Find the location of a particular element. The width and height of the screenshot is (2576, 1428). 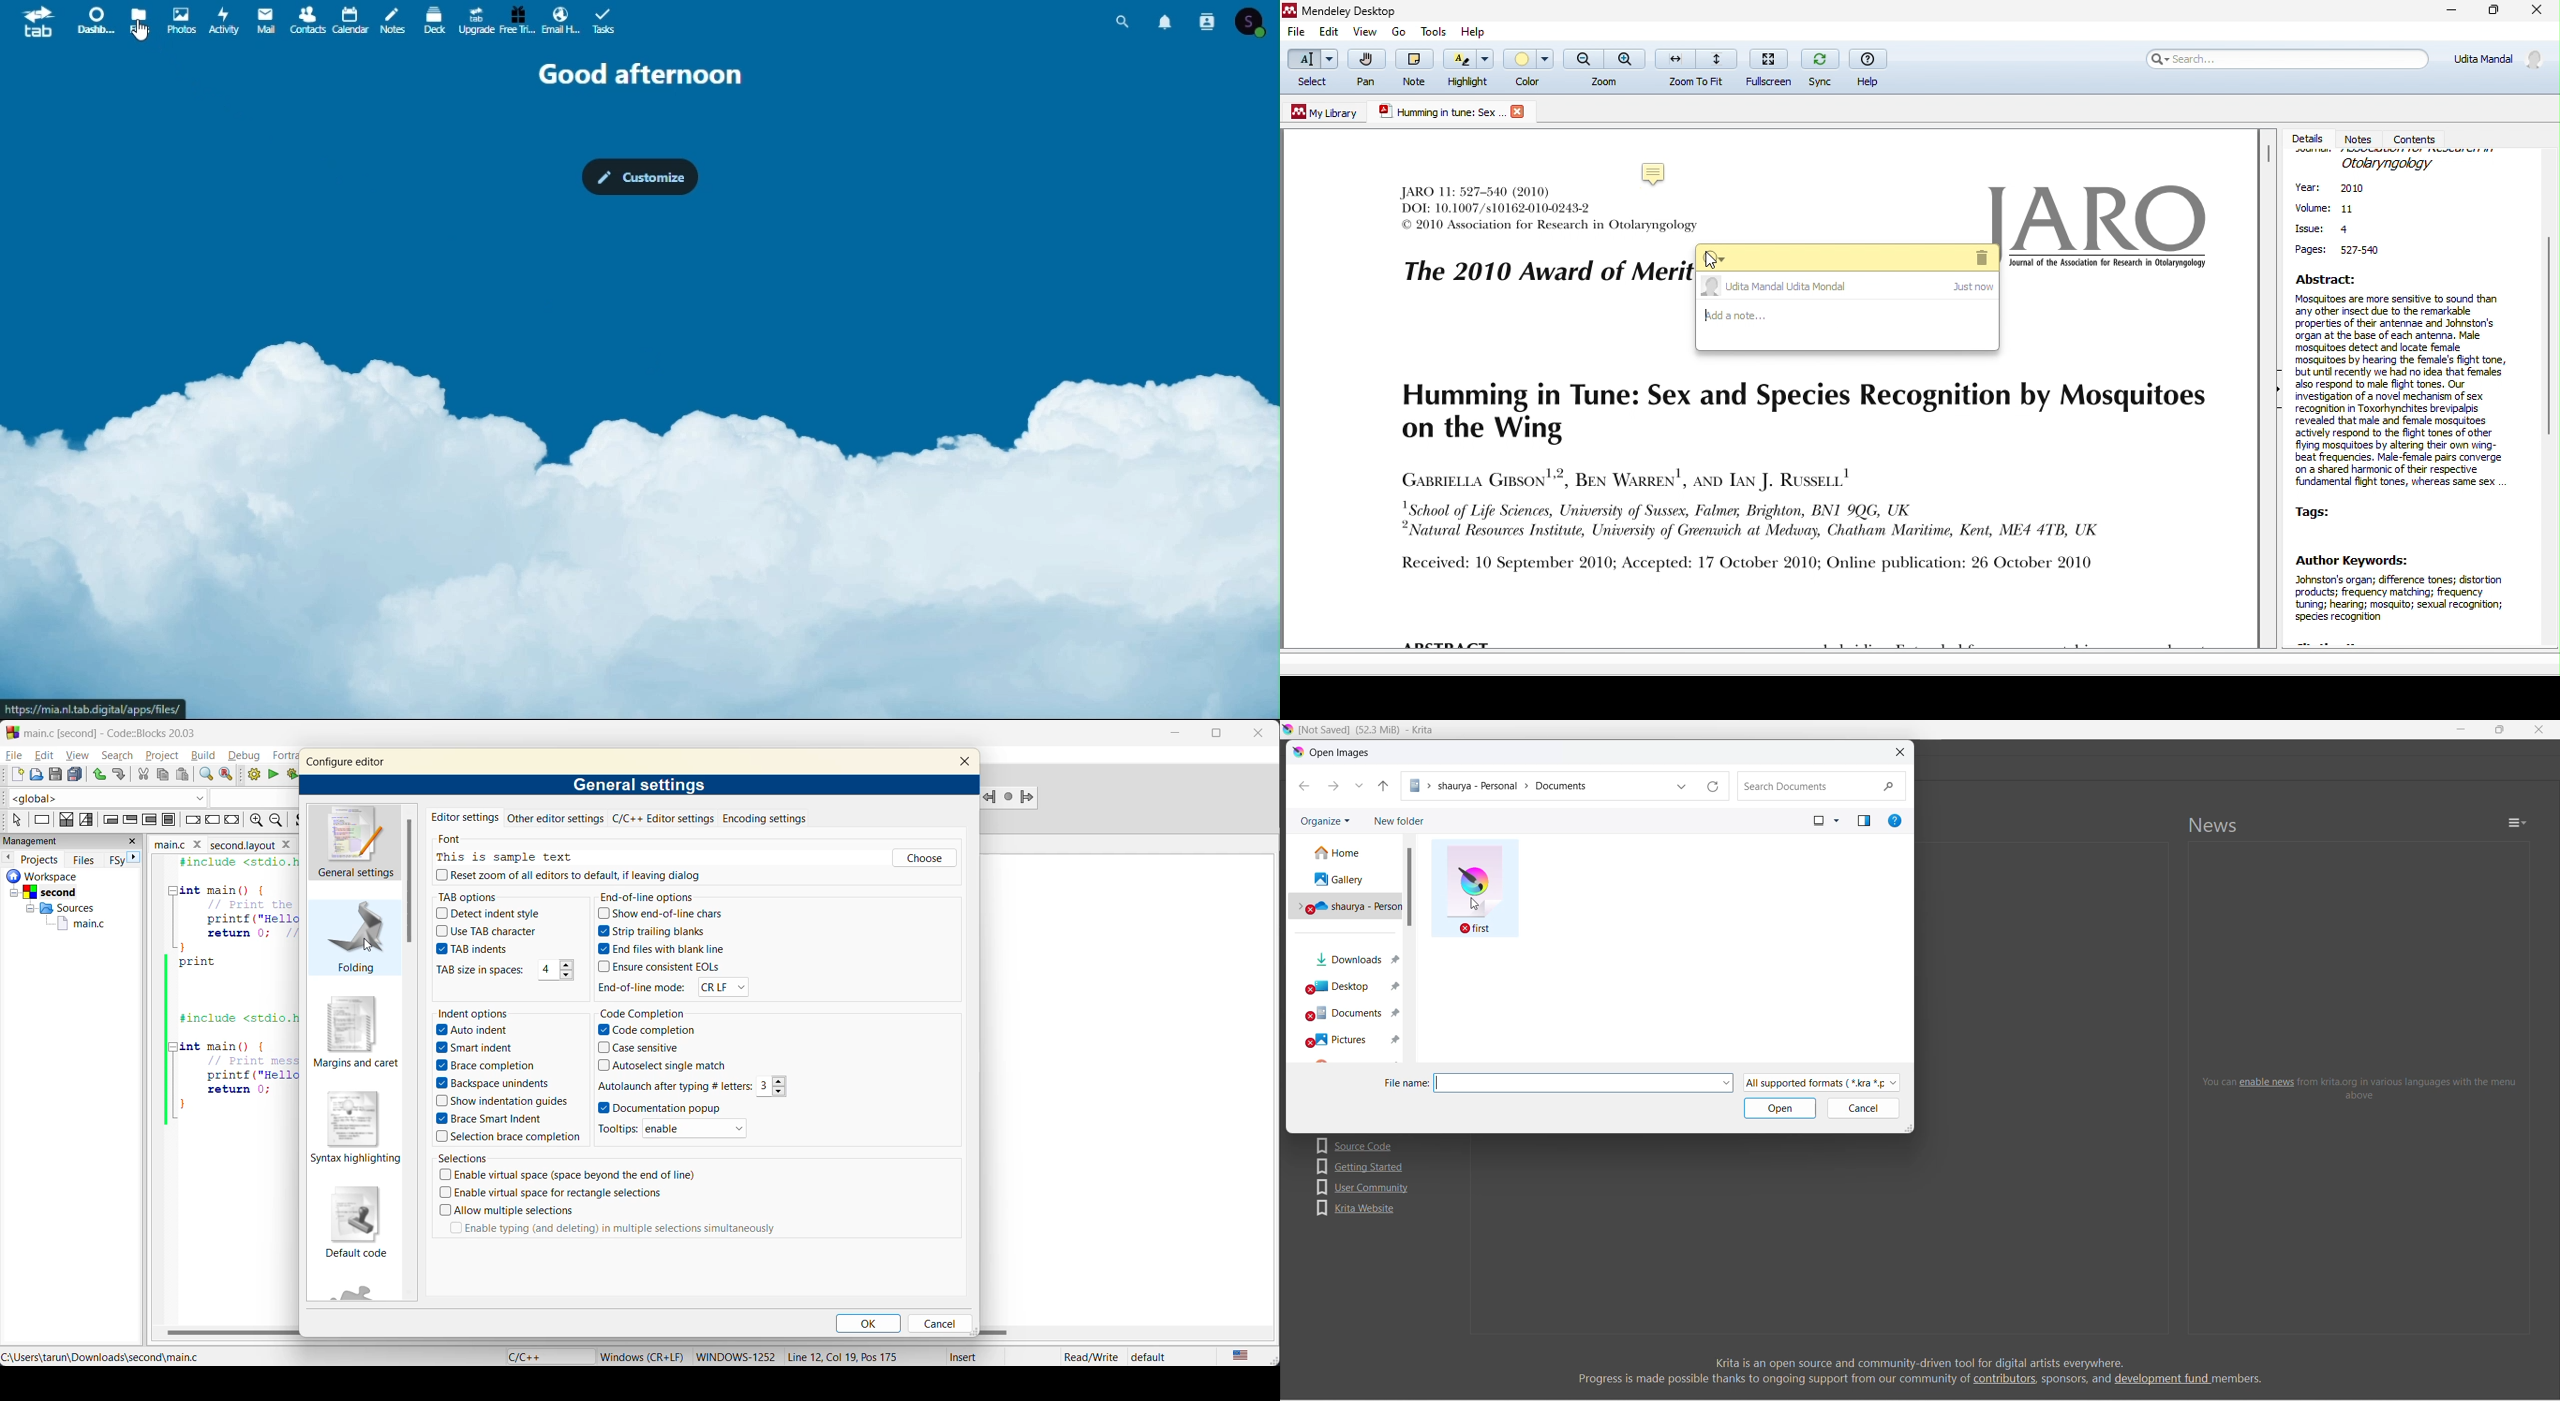

Change dimension of window is located at coordinates (1908, 1127).